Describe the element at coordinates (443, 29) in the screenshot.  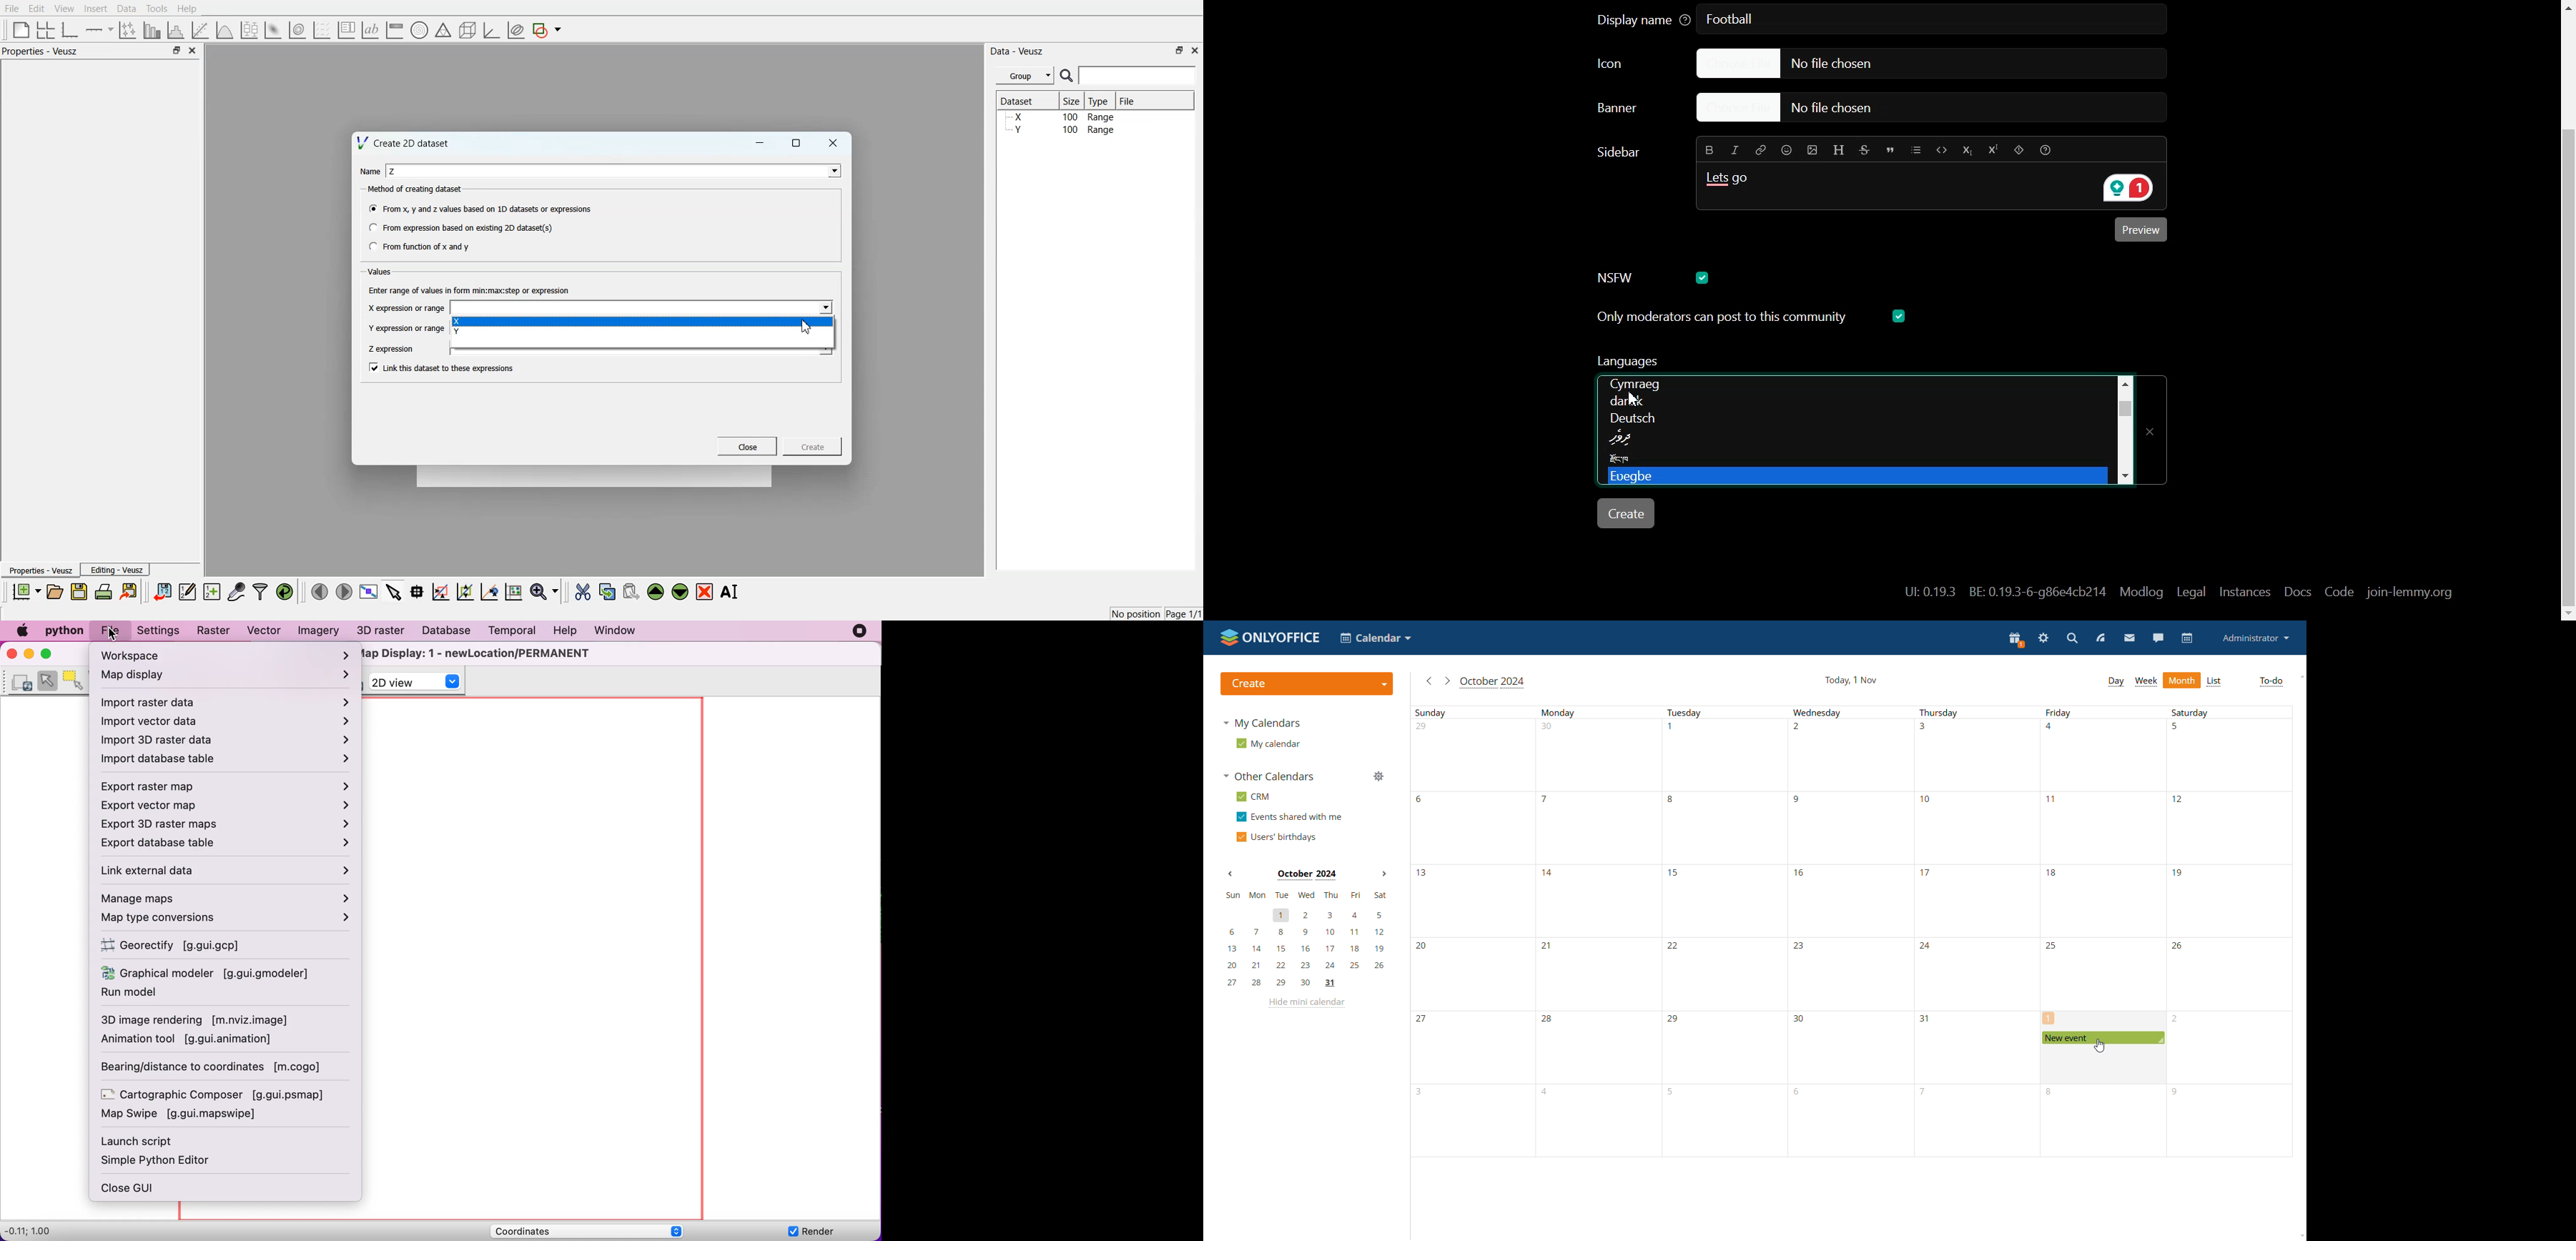
I see `Ternary Graph` at that location.